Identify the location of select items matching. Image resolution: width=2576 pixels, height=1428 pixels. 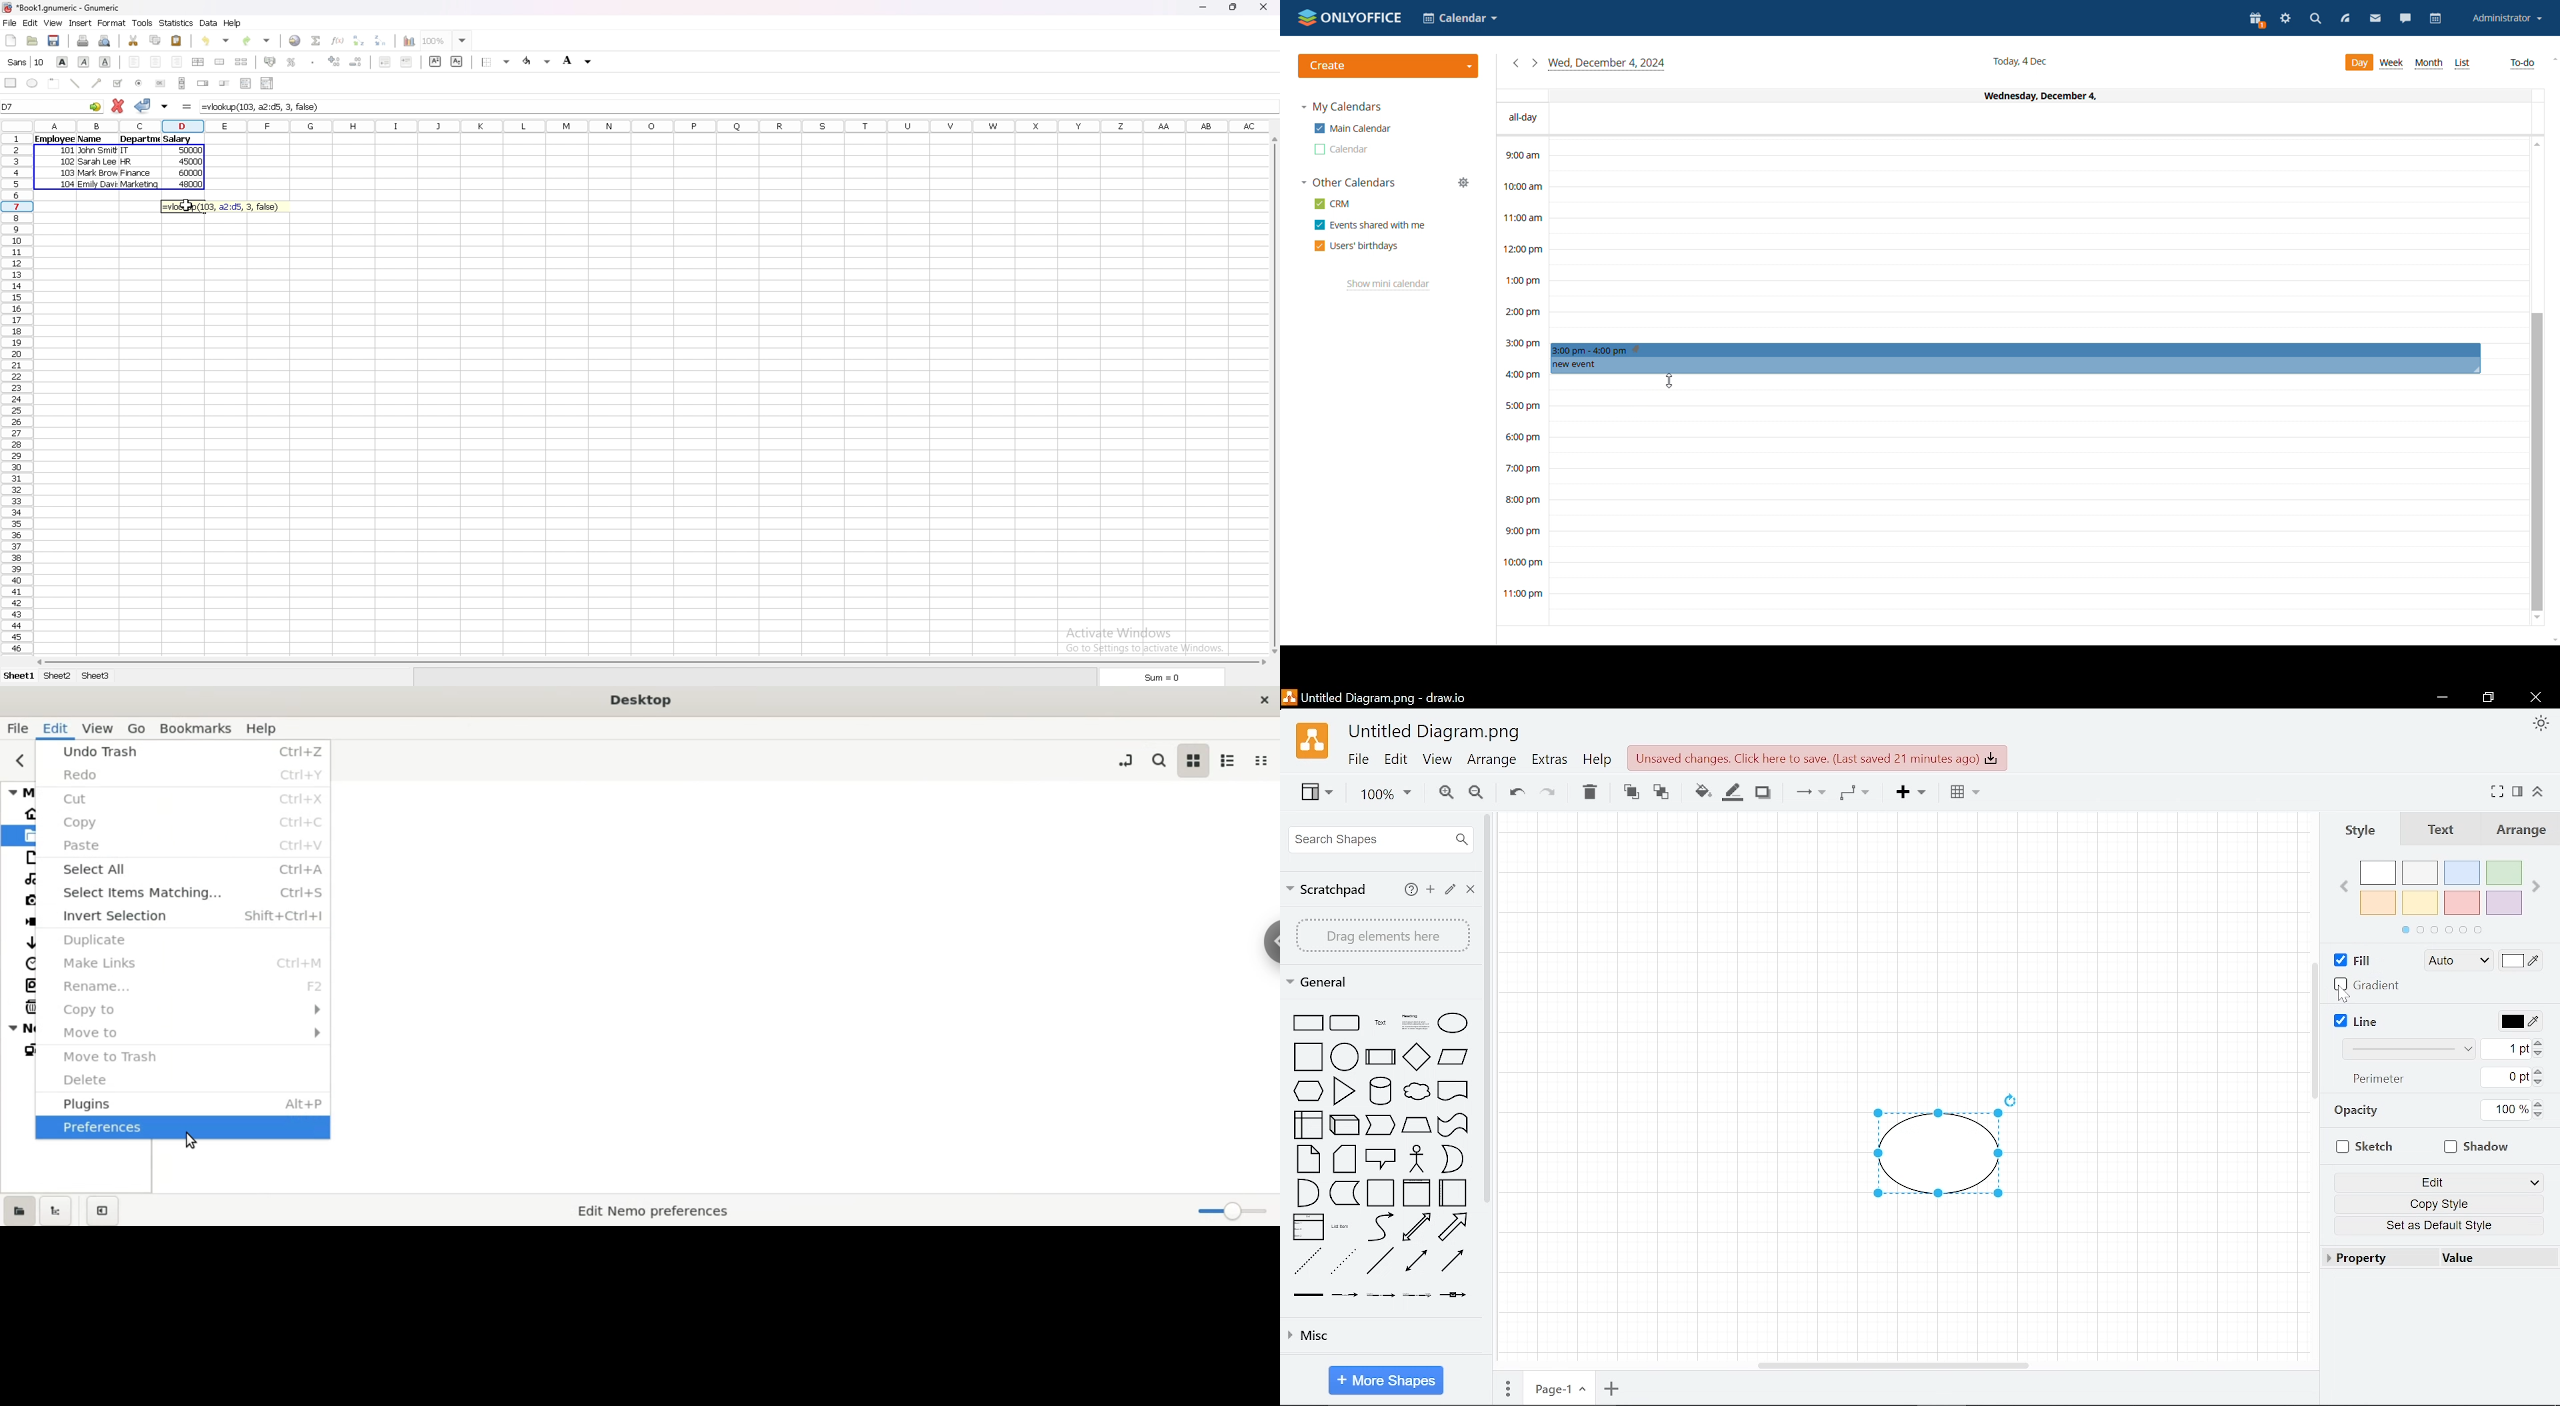
(182, 891).